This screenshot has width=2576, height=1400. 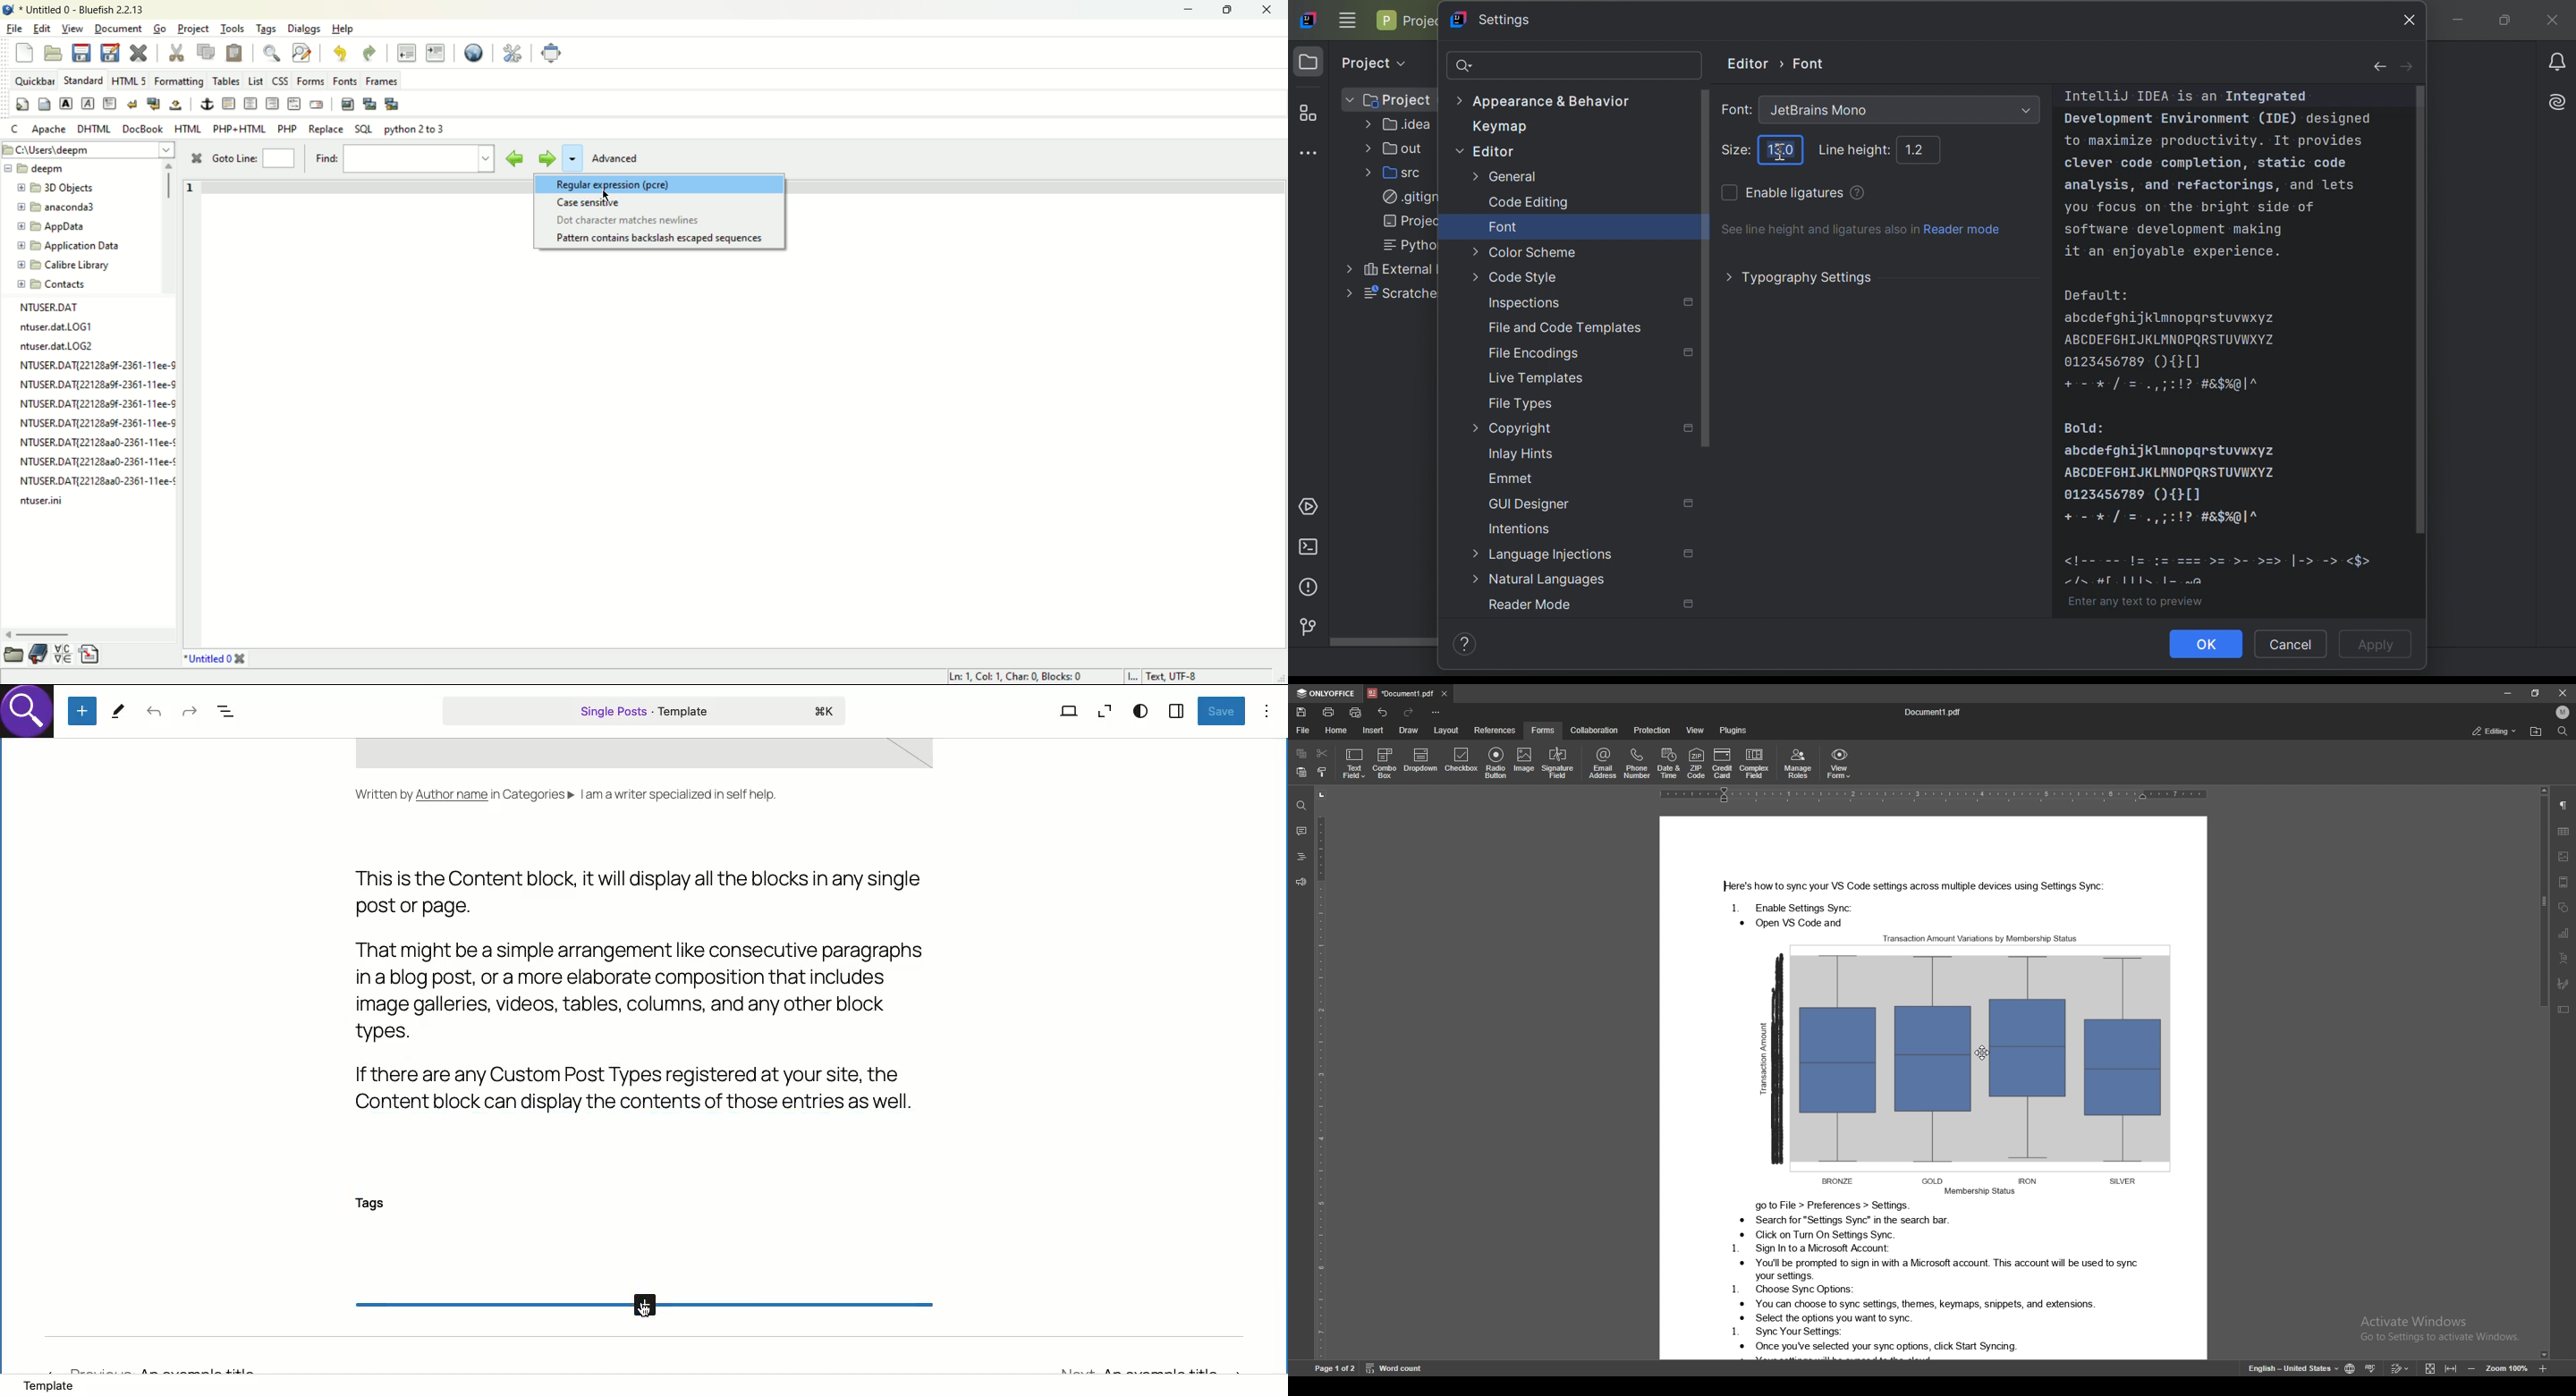 I want to click on file, so click(x=15, y=27).